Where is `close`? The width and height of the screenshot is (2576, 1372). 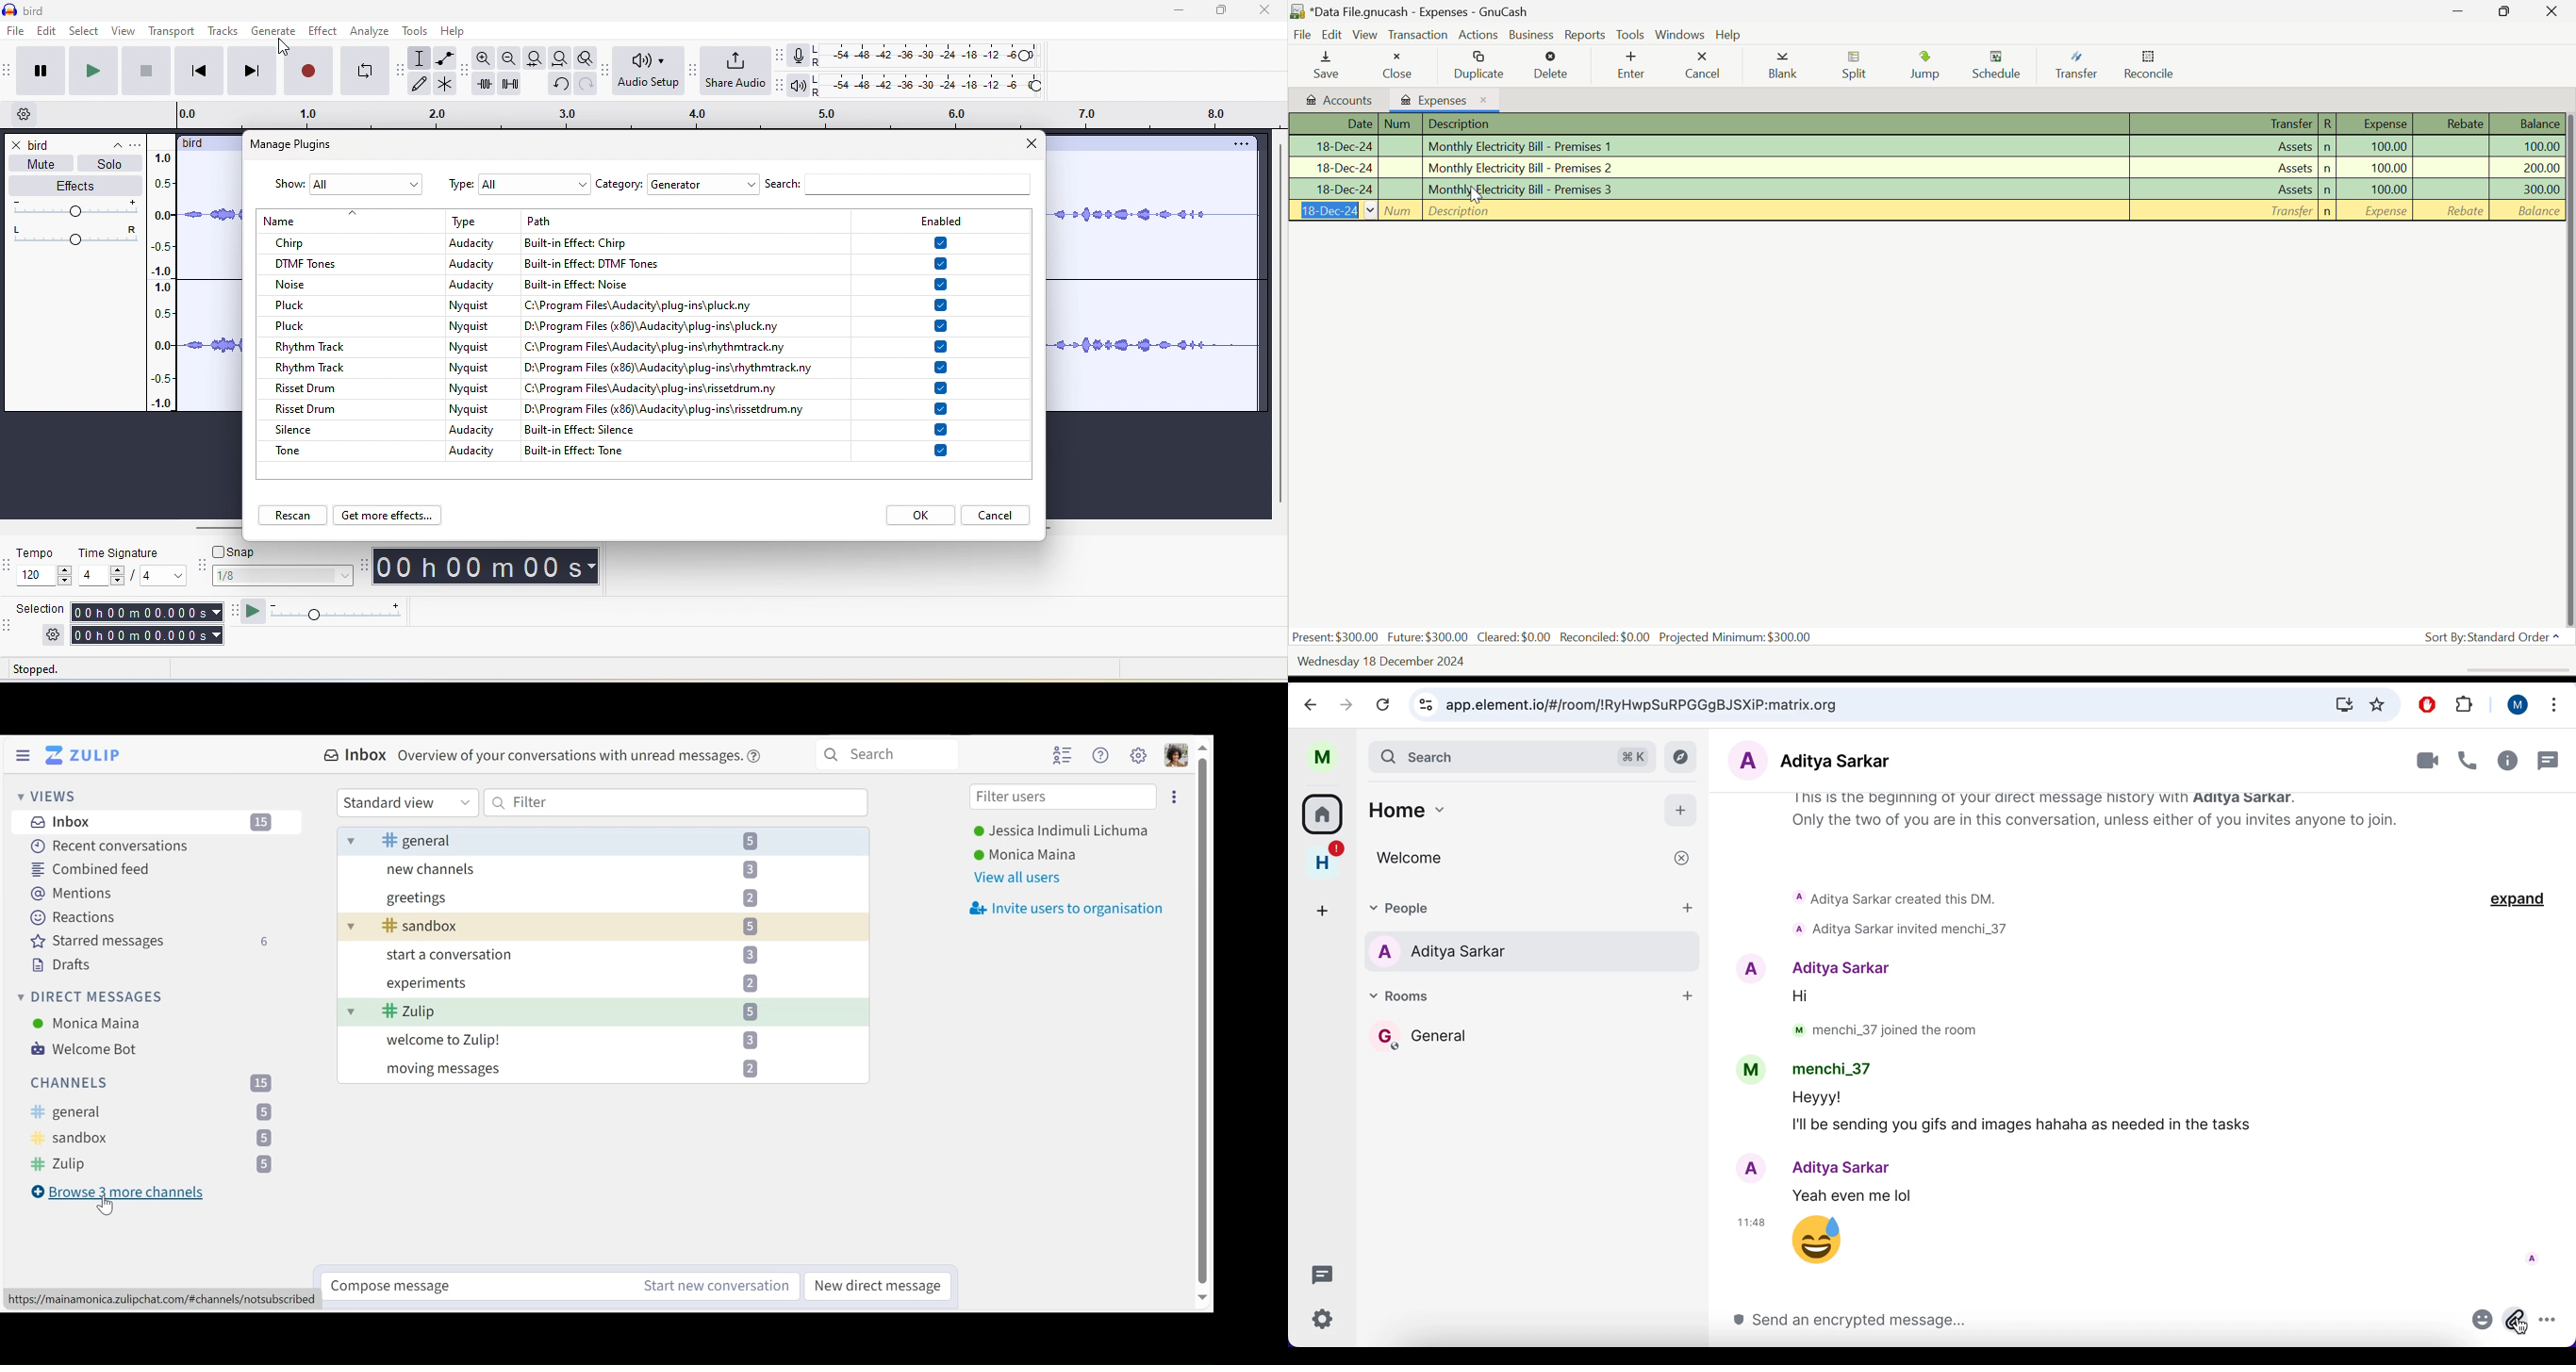 close is located at coordinates (17, 145).